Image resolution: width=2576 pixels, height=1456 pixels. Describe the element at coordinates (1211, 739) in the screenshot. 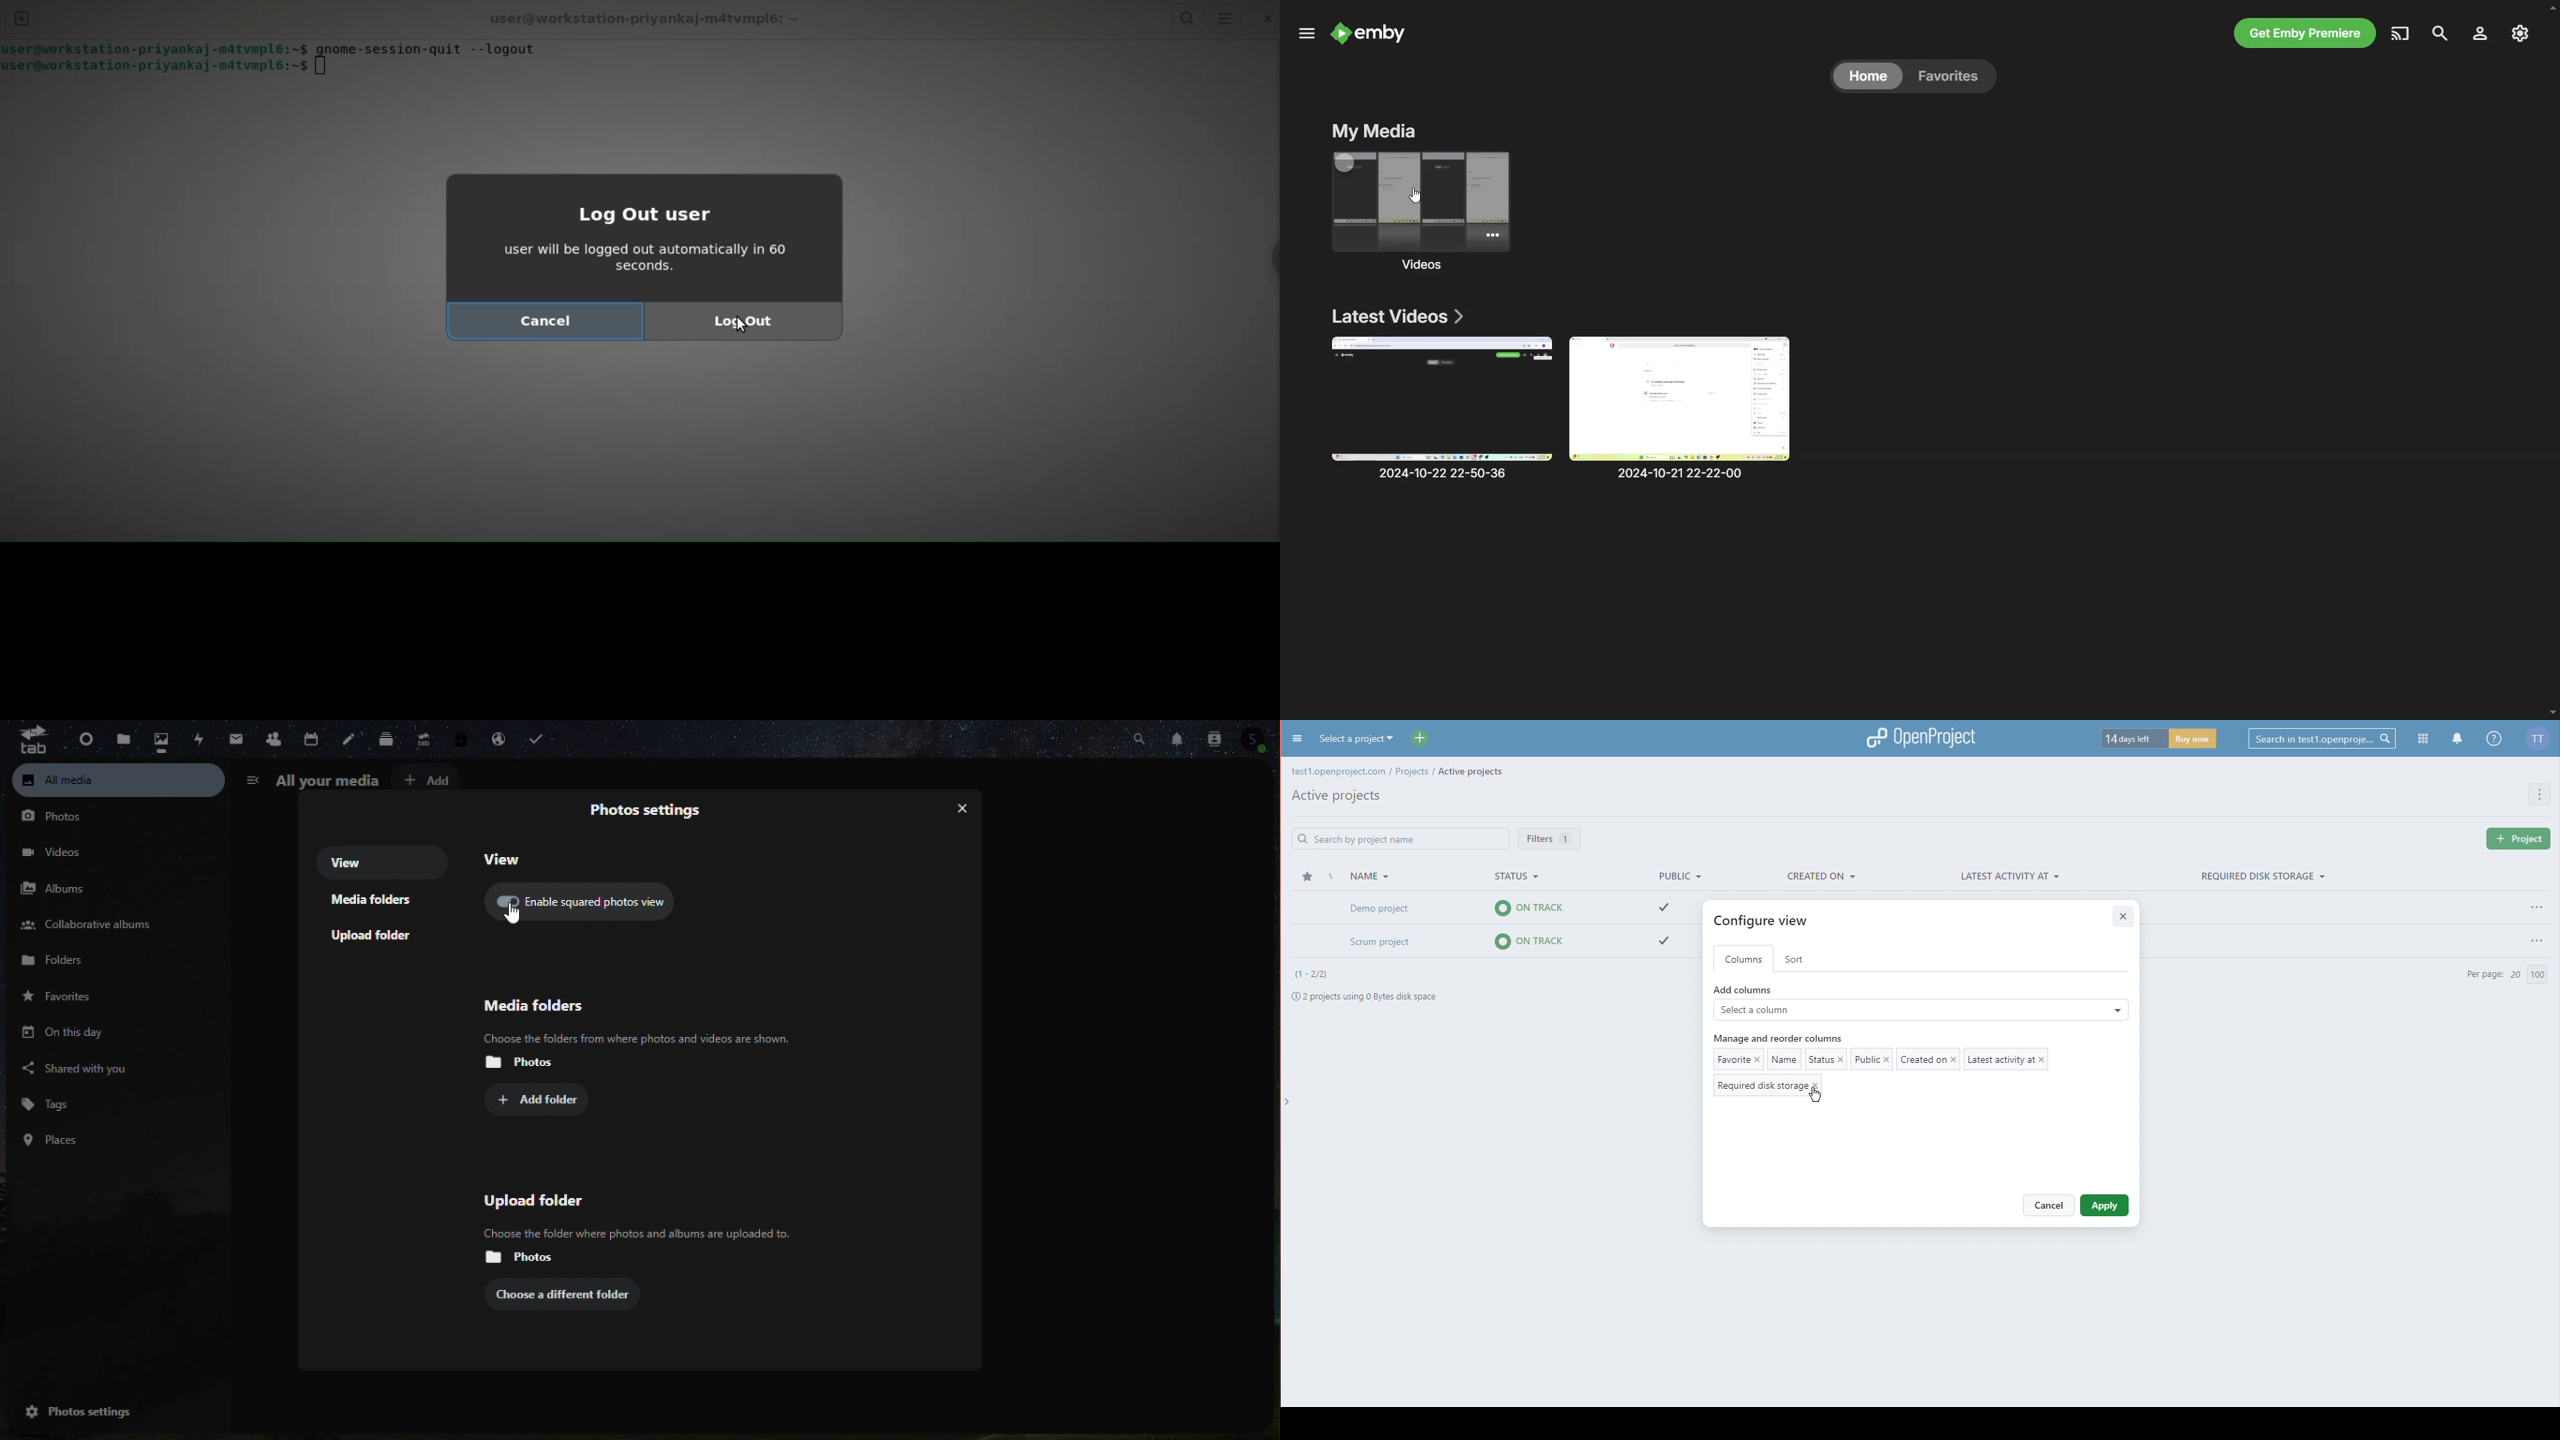

I see `Contacts` at that location.